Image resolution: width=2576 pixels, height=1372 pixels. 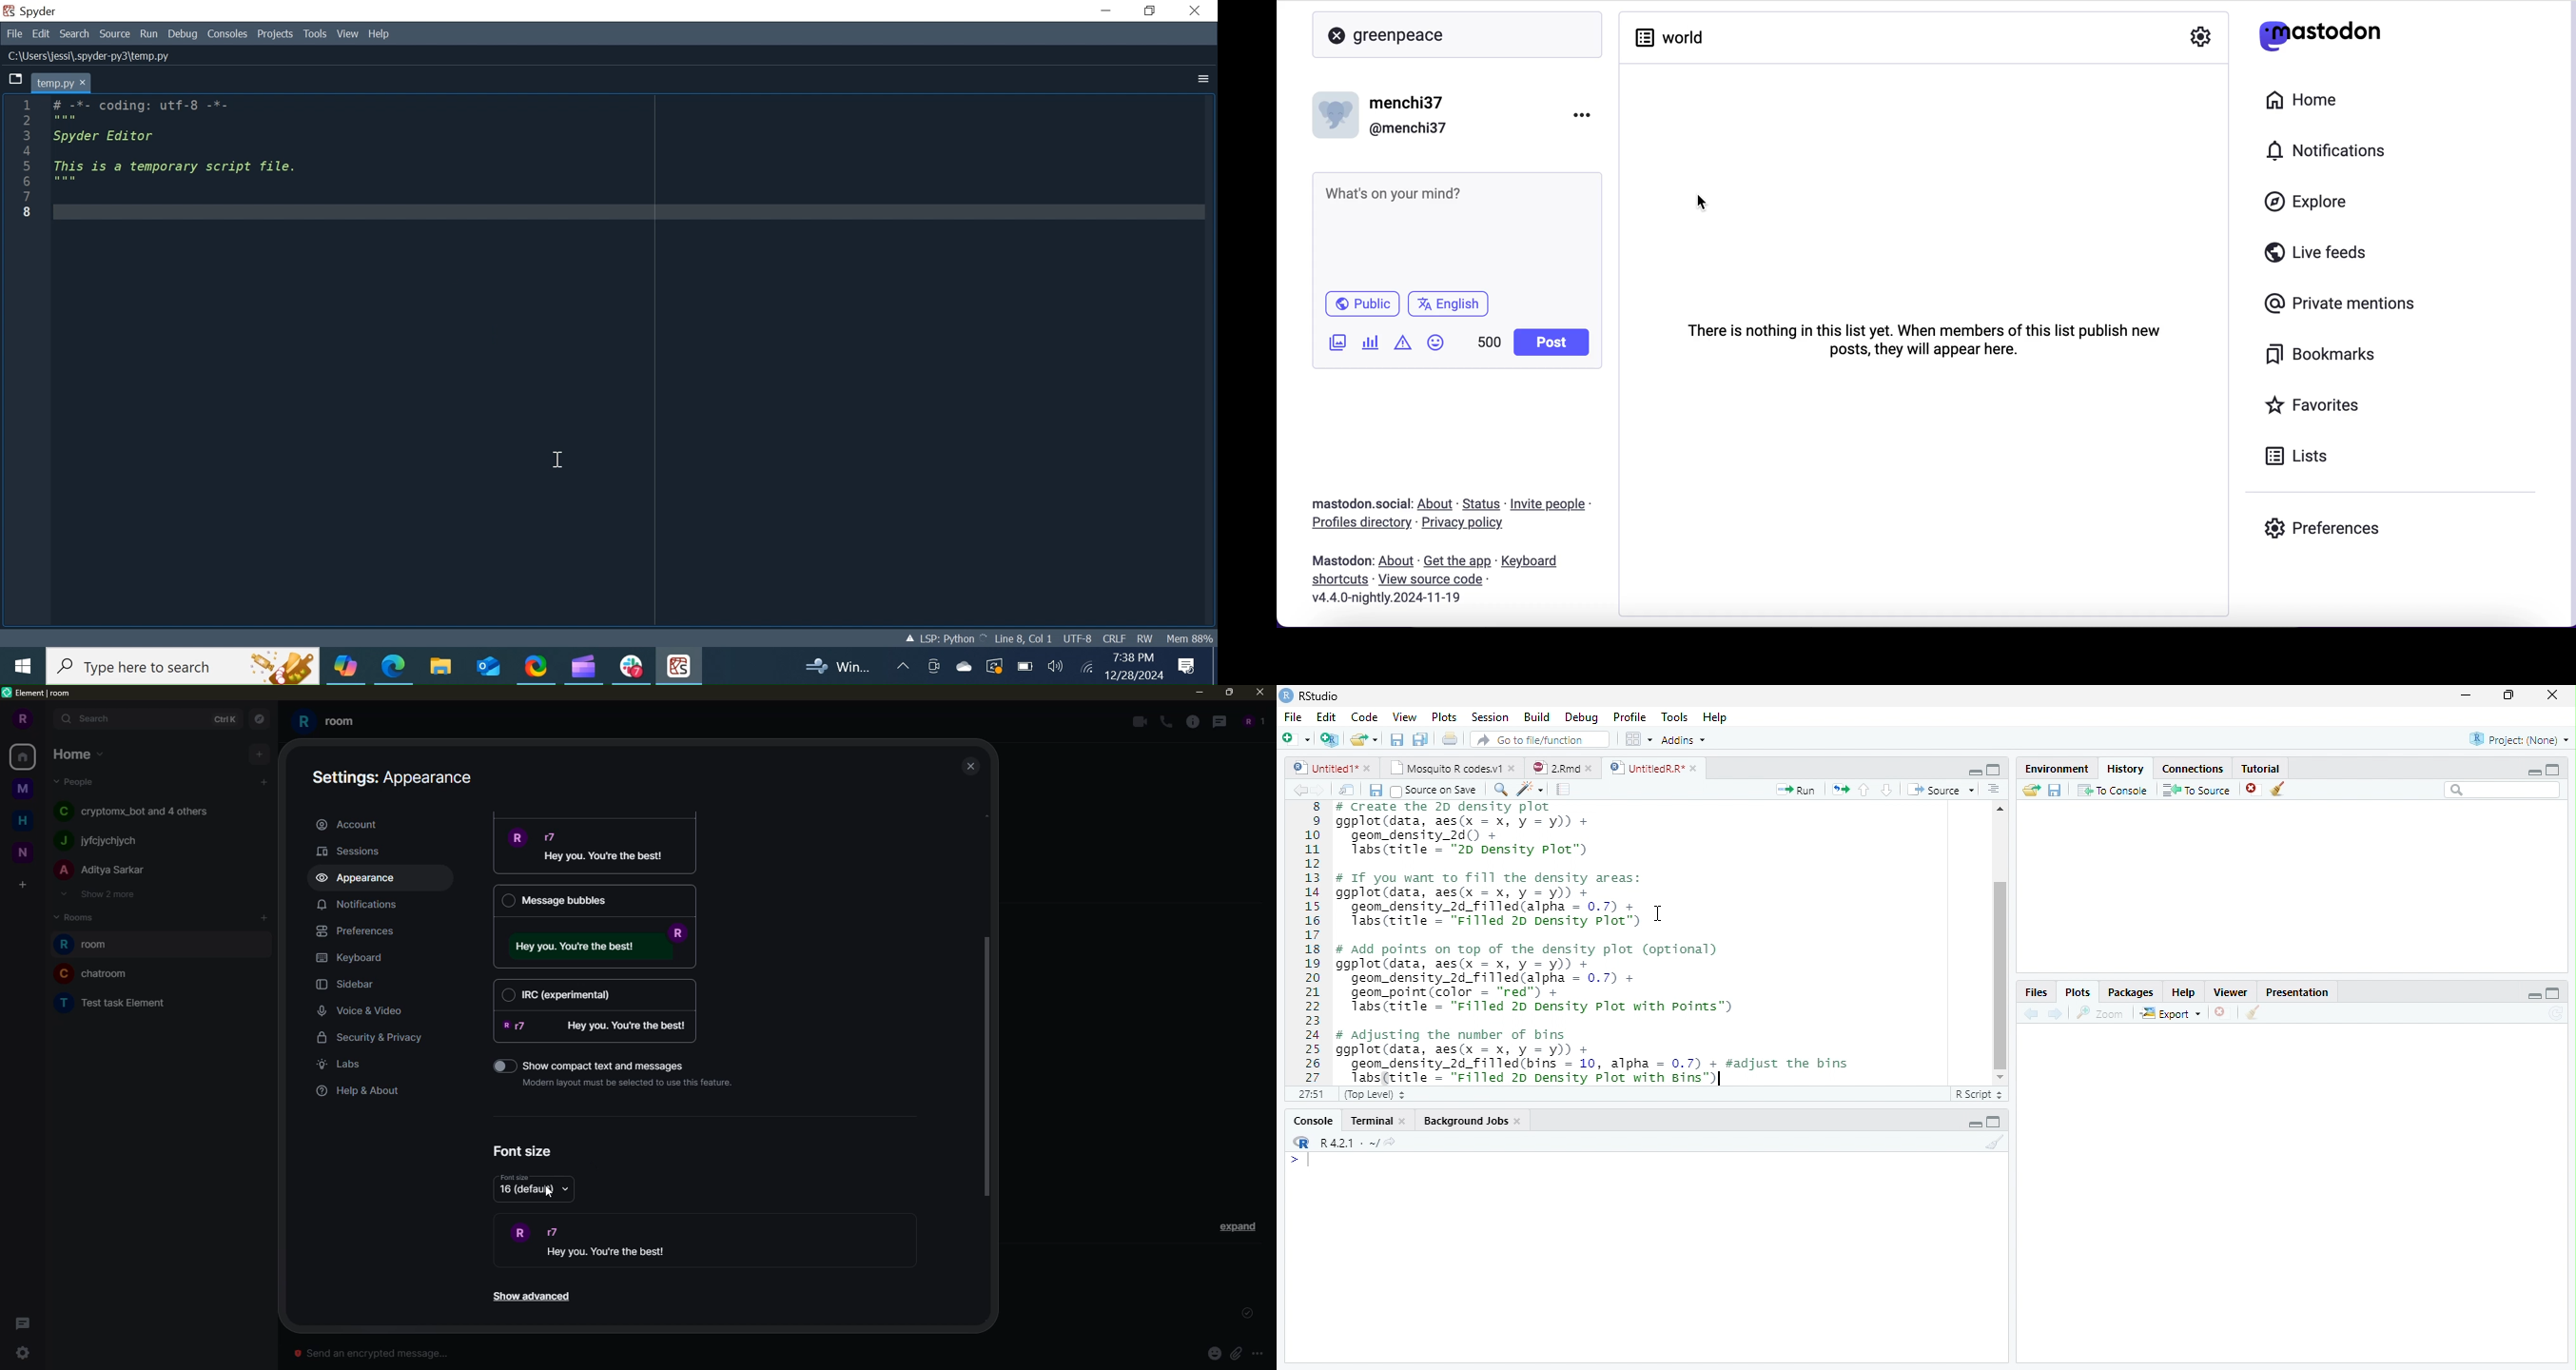 I want to click on threads, so click(x=1218, y=721).